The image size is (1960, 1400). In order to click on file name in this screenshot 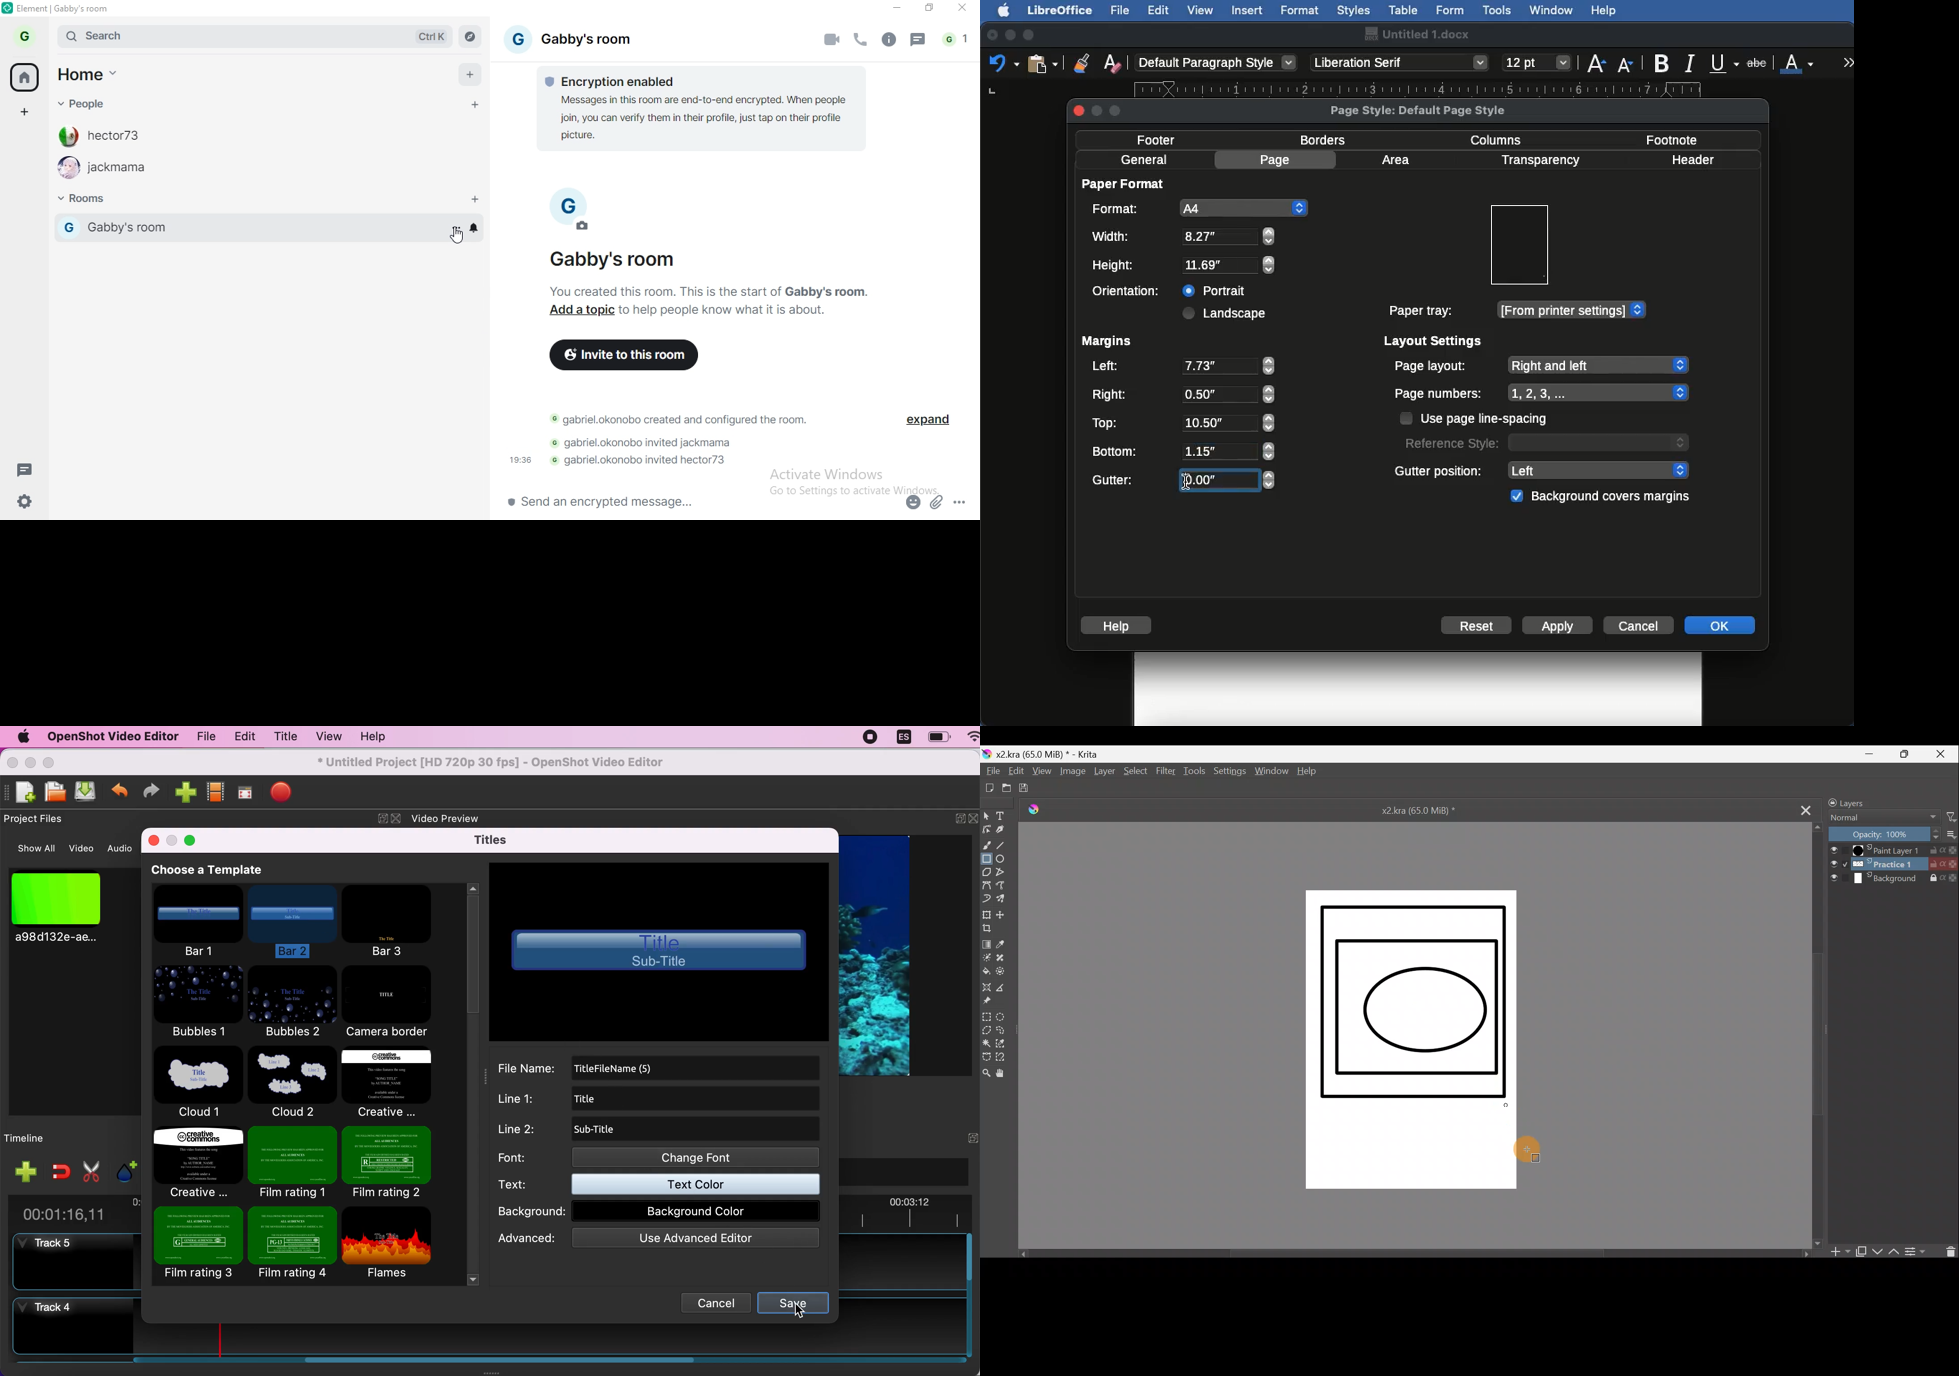, I will do `click(659, 1066)`.